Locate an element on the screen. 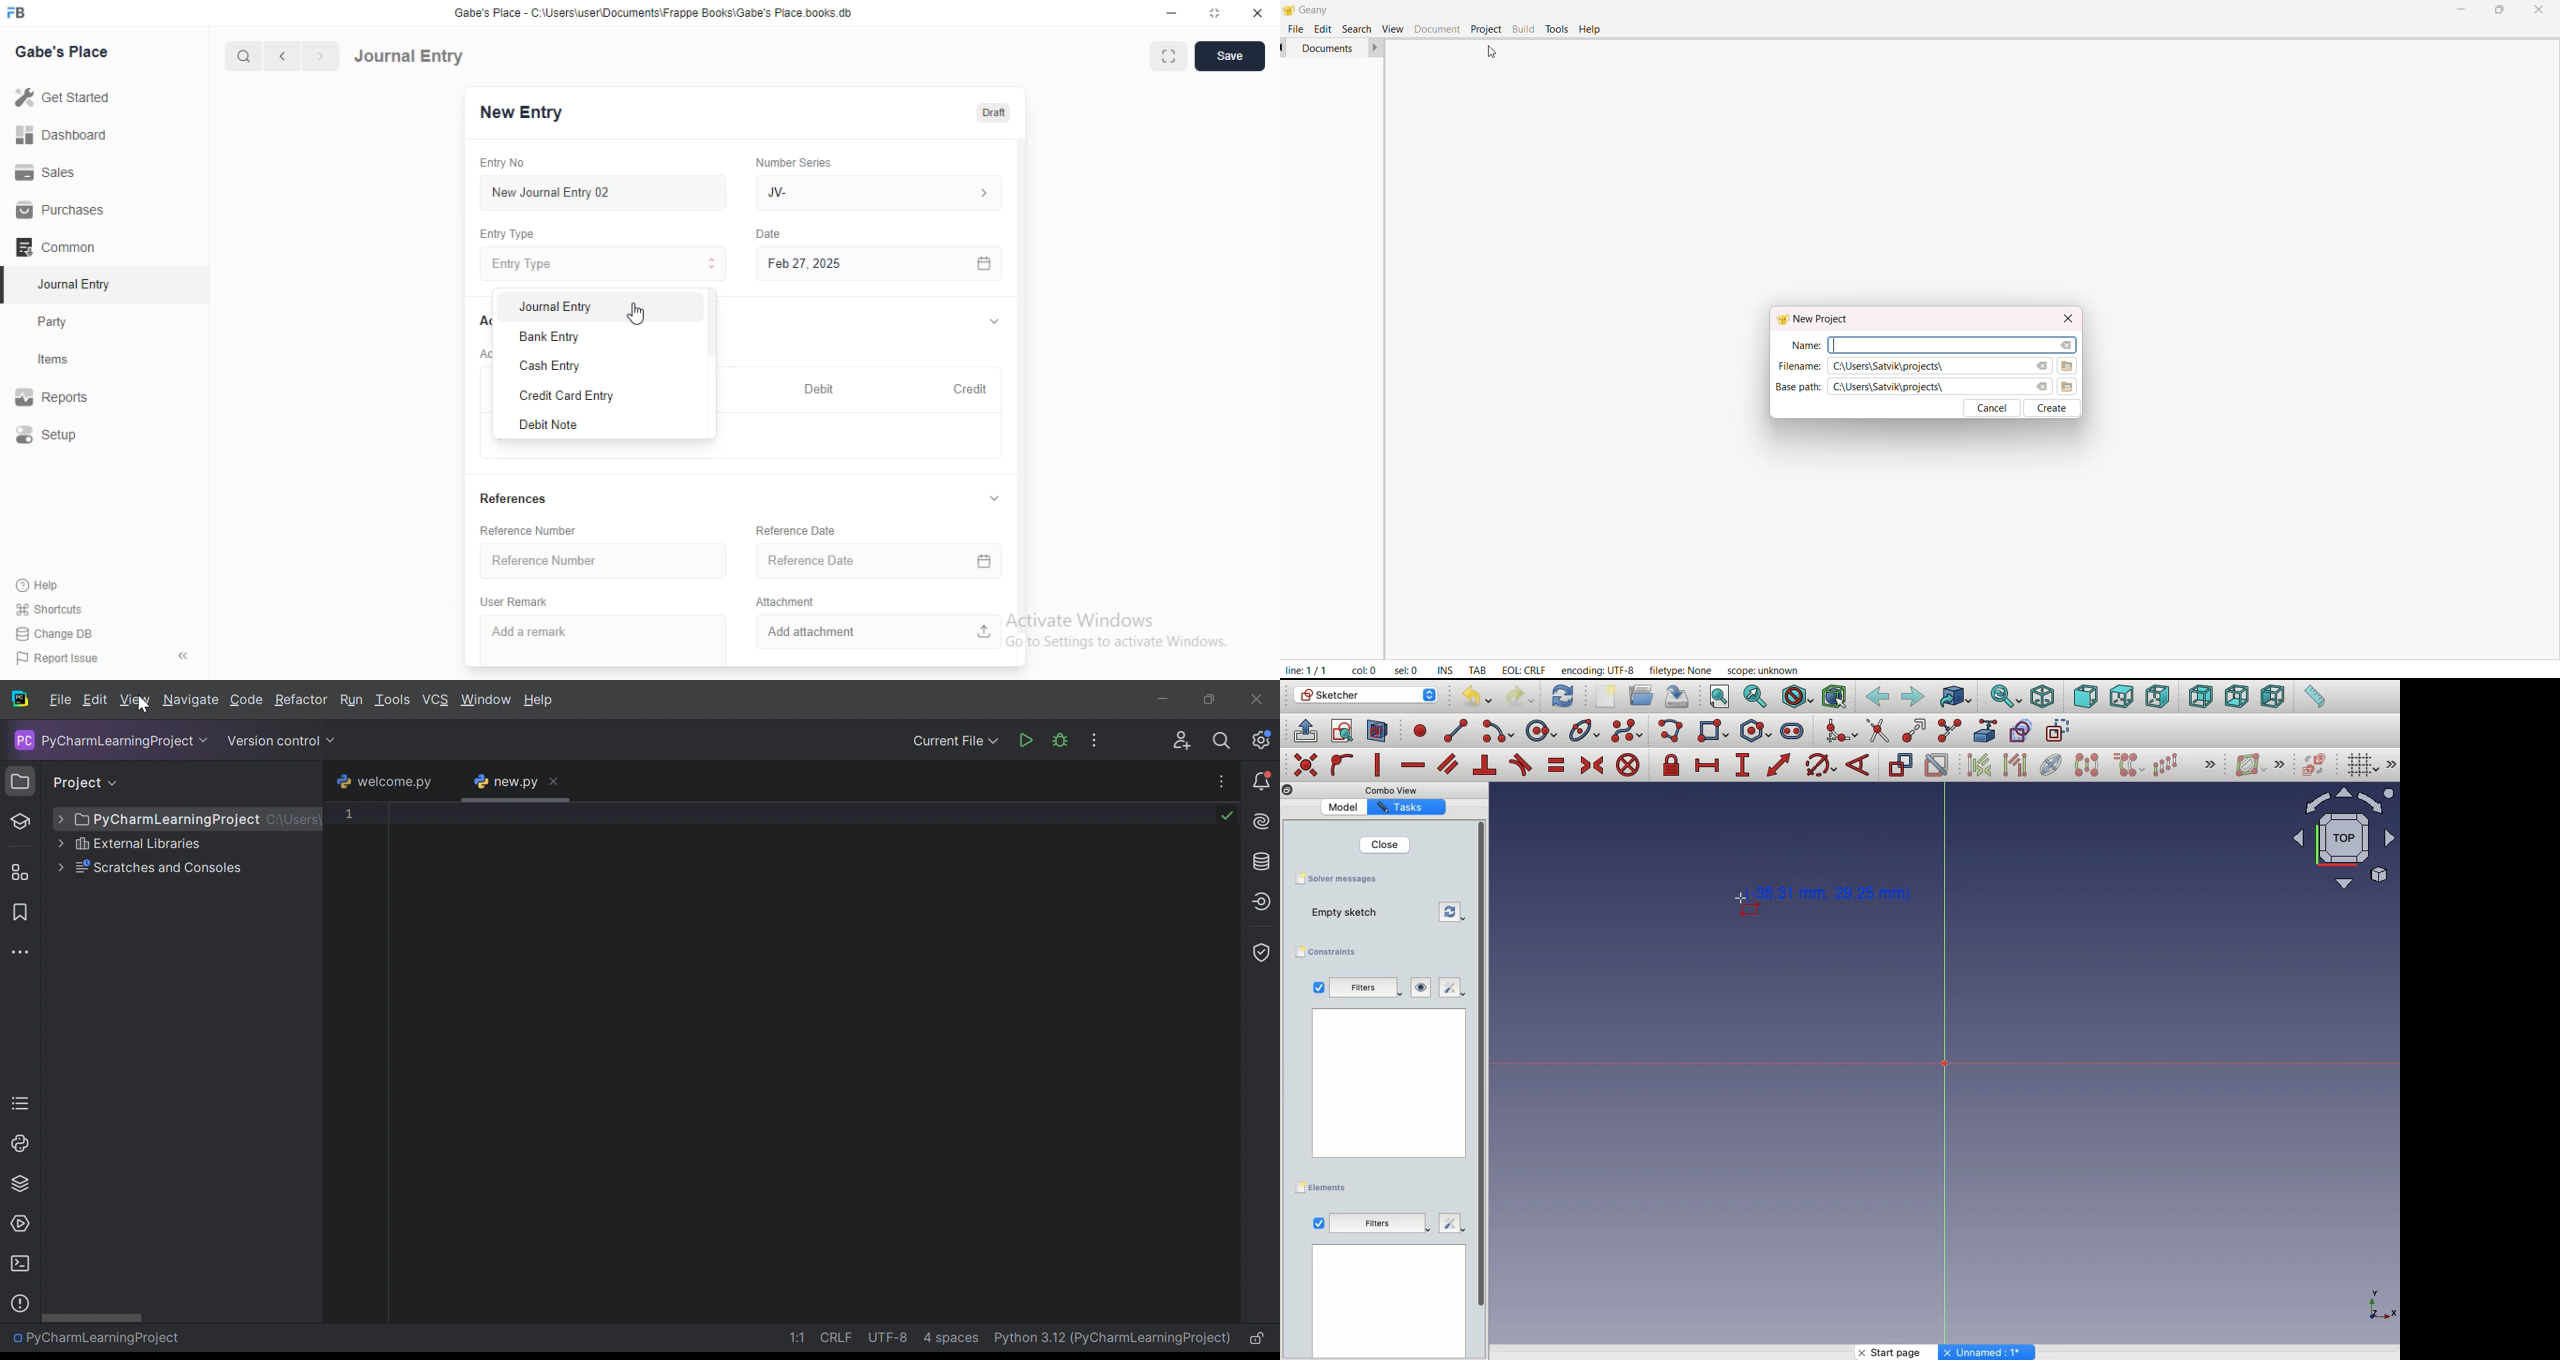 The width and height of the screenshot is (2576, 1372). Drop down is located at coordinates (60, 843).